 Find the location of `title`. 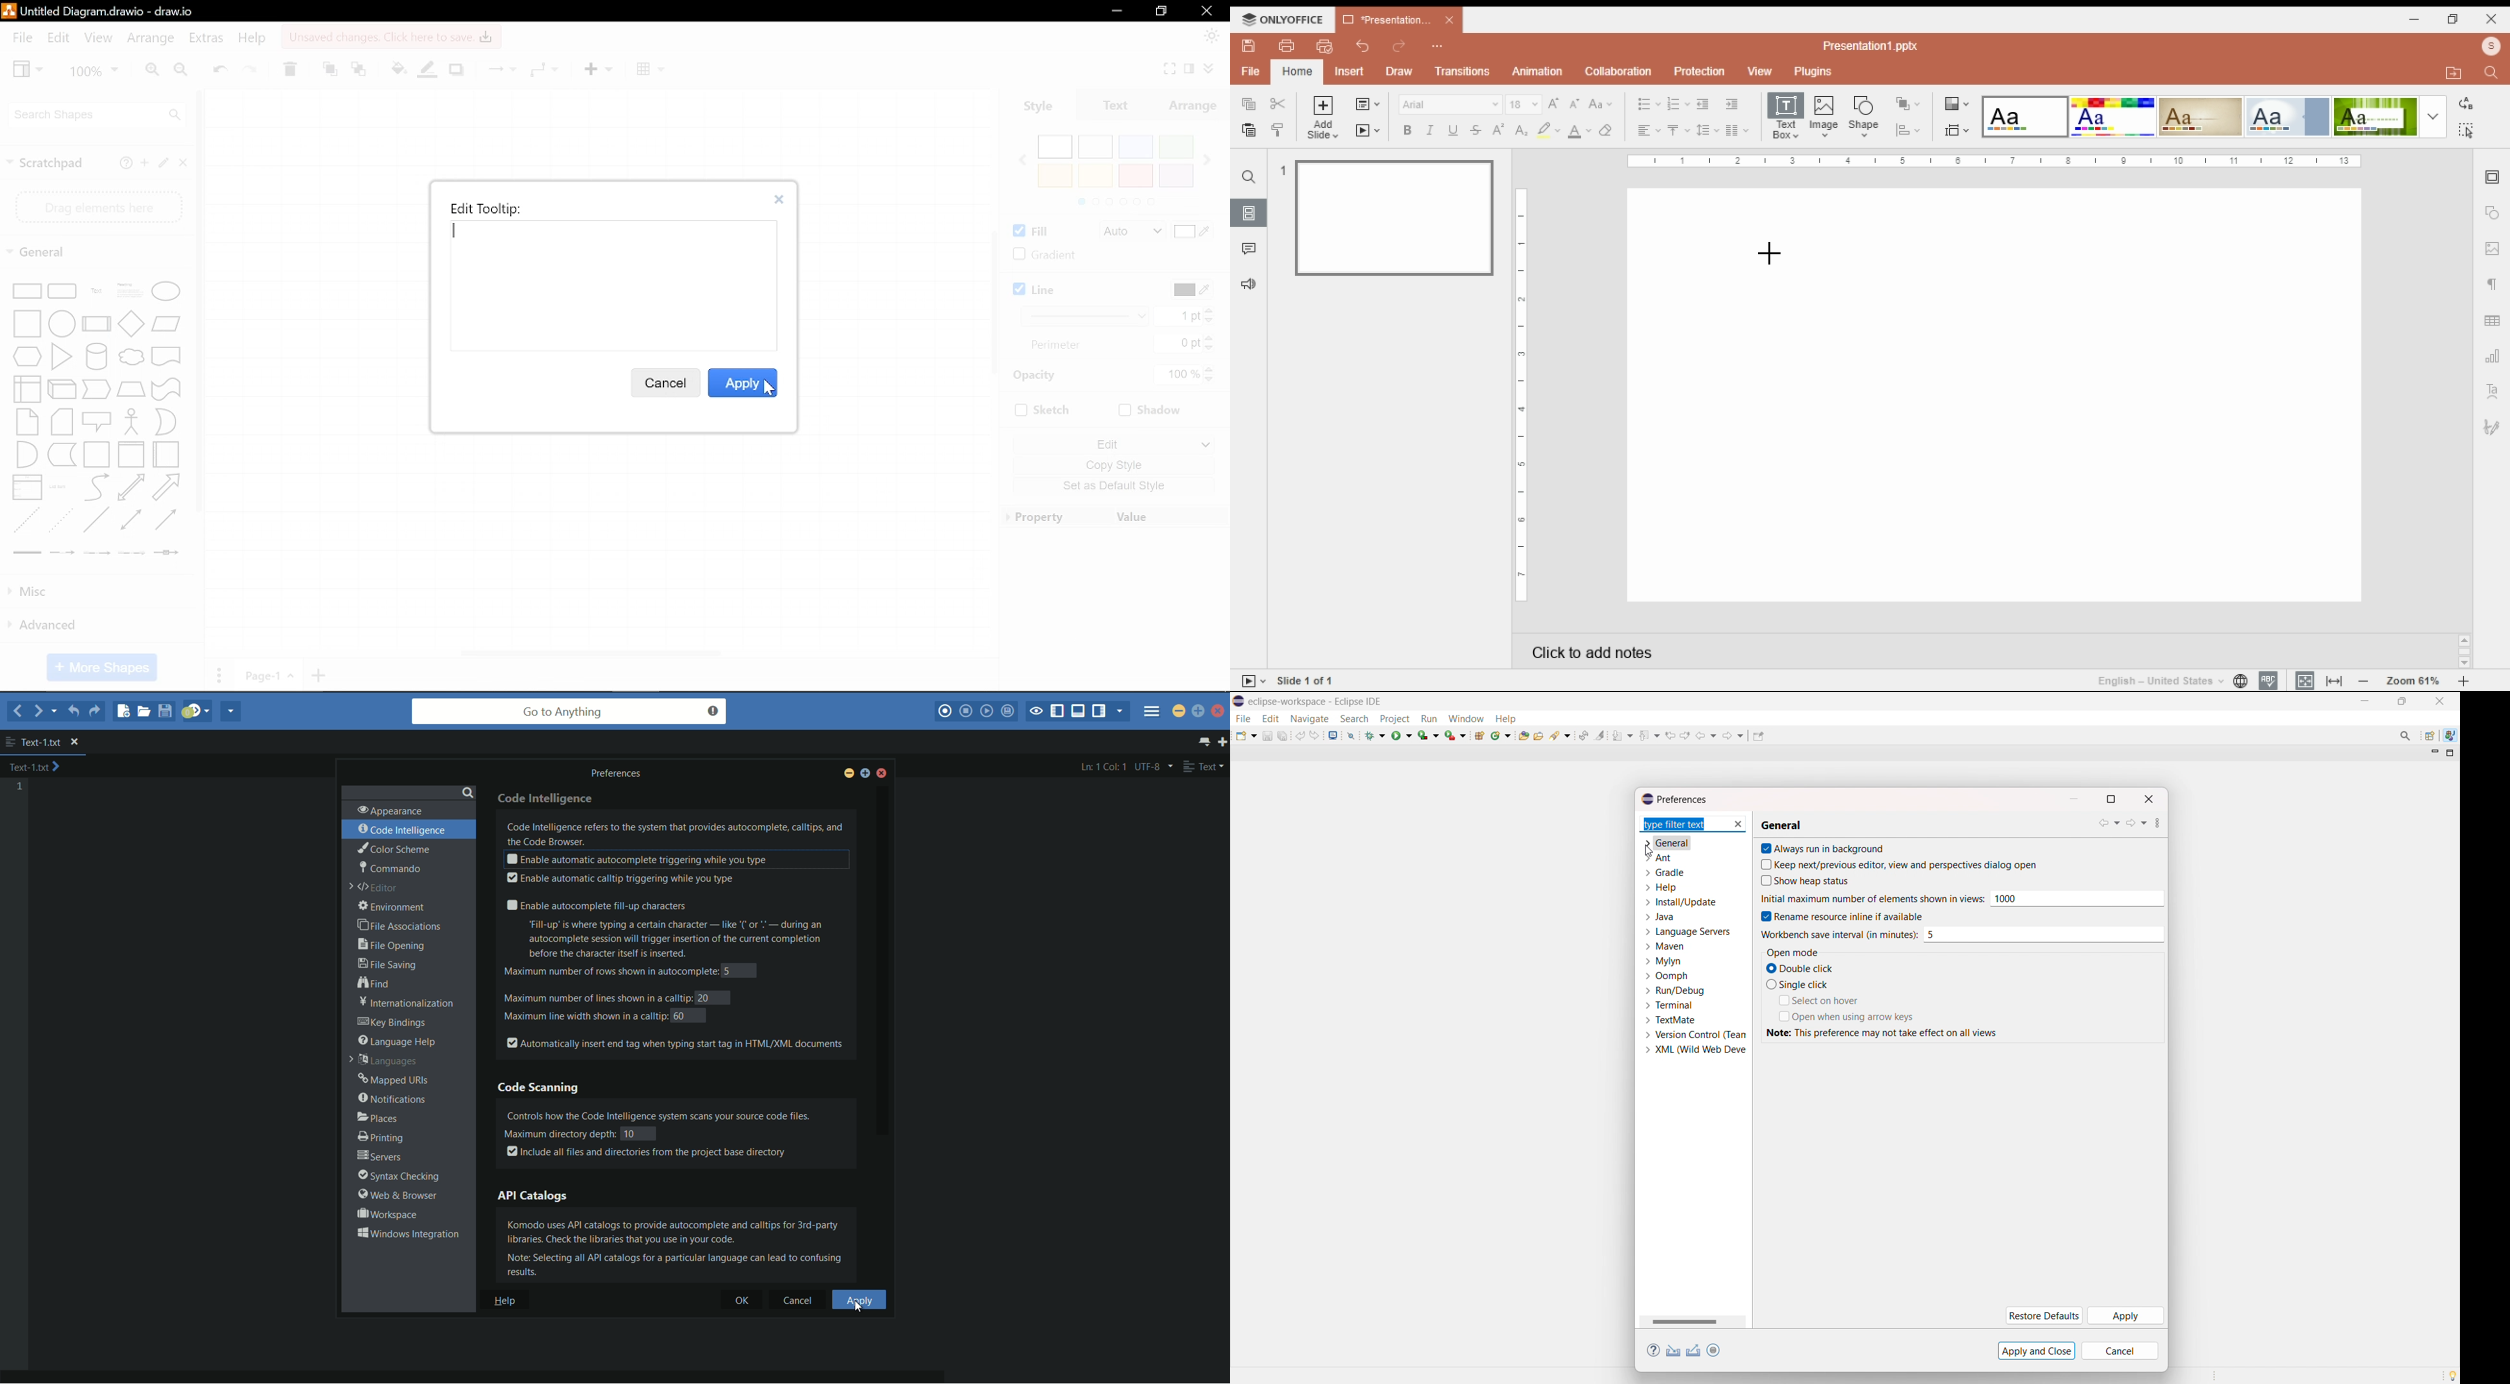

title is located at coordinates (1316, 701).